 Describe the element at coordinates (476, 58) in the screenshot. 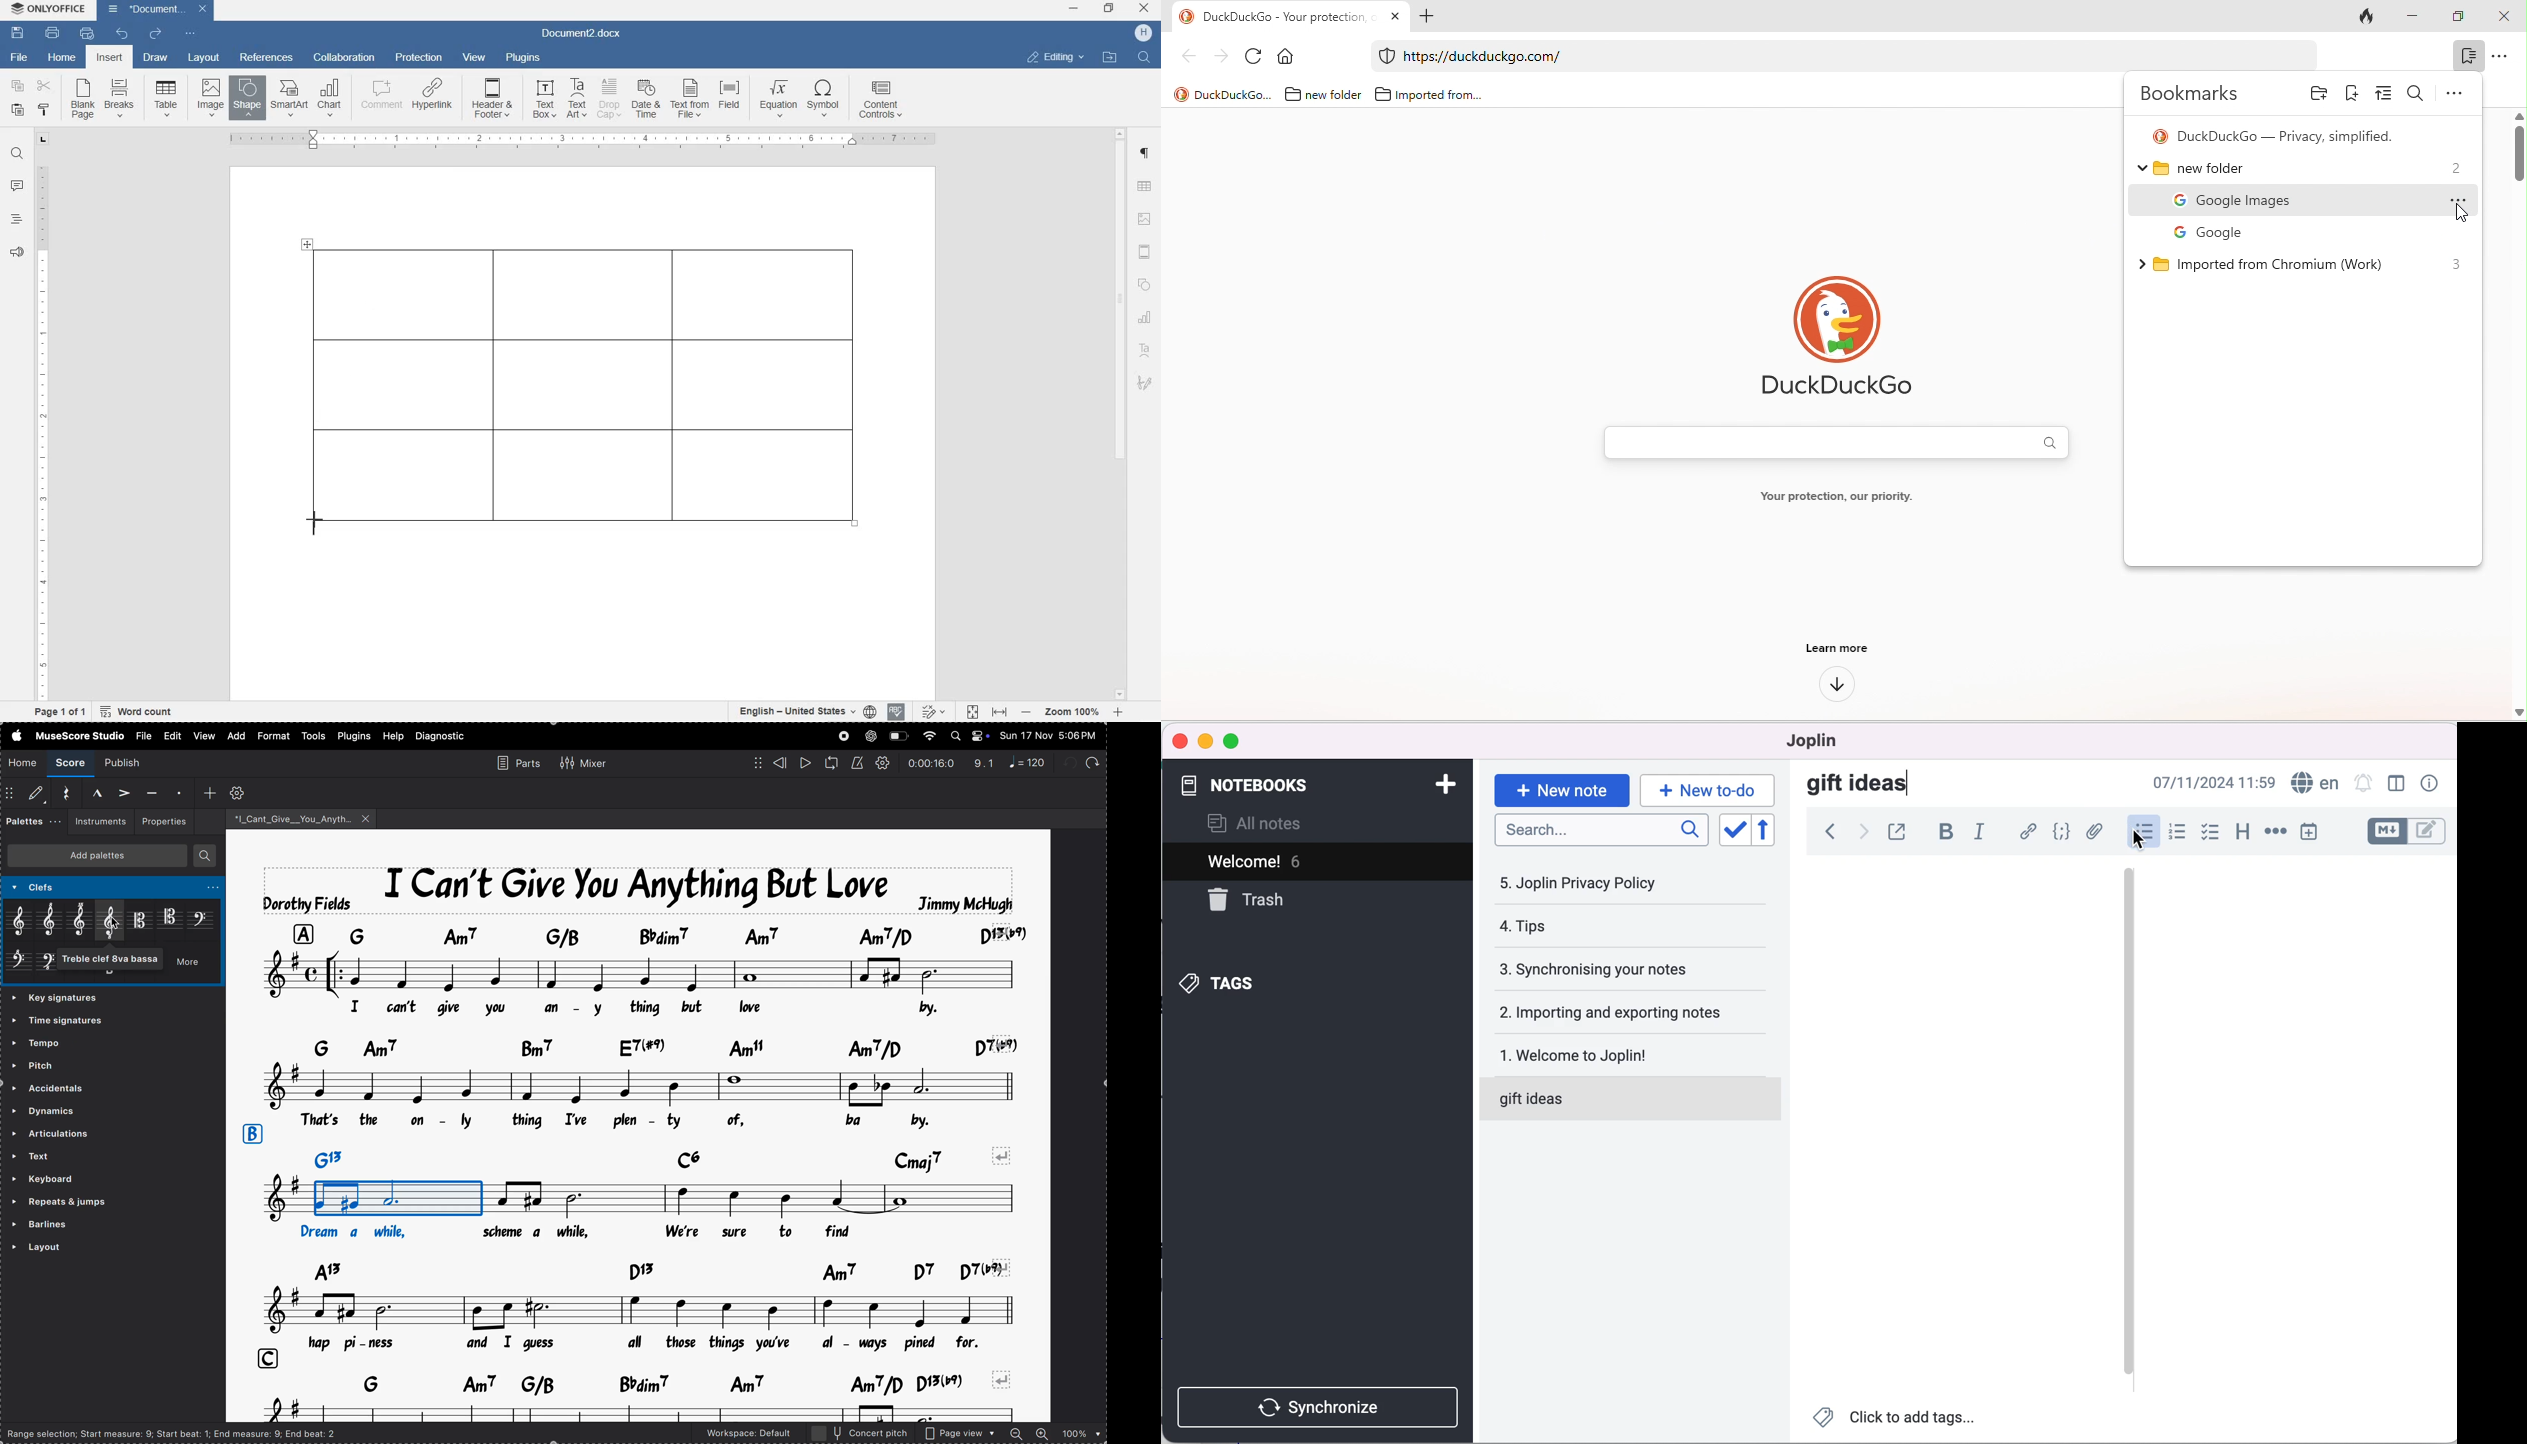

I see `view` at that location.